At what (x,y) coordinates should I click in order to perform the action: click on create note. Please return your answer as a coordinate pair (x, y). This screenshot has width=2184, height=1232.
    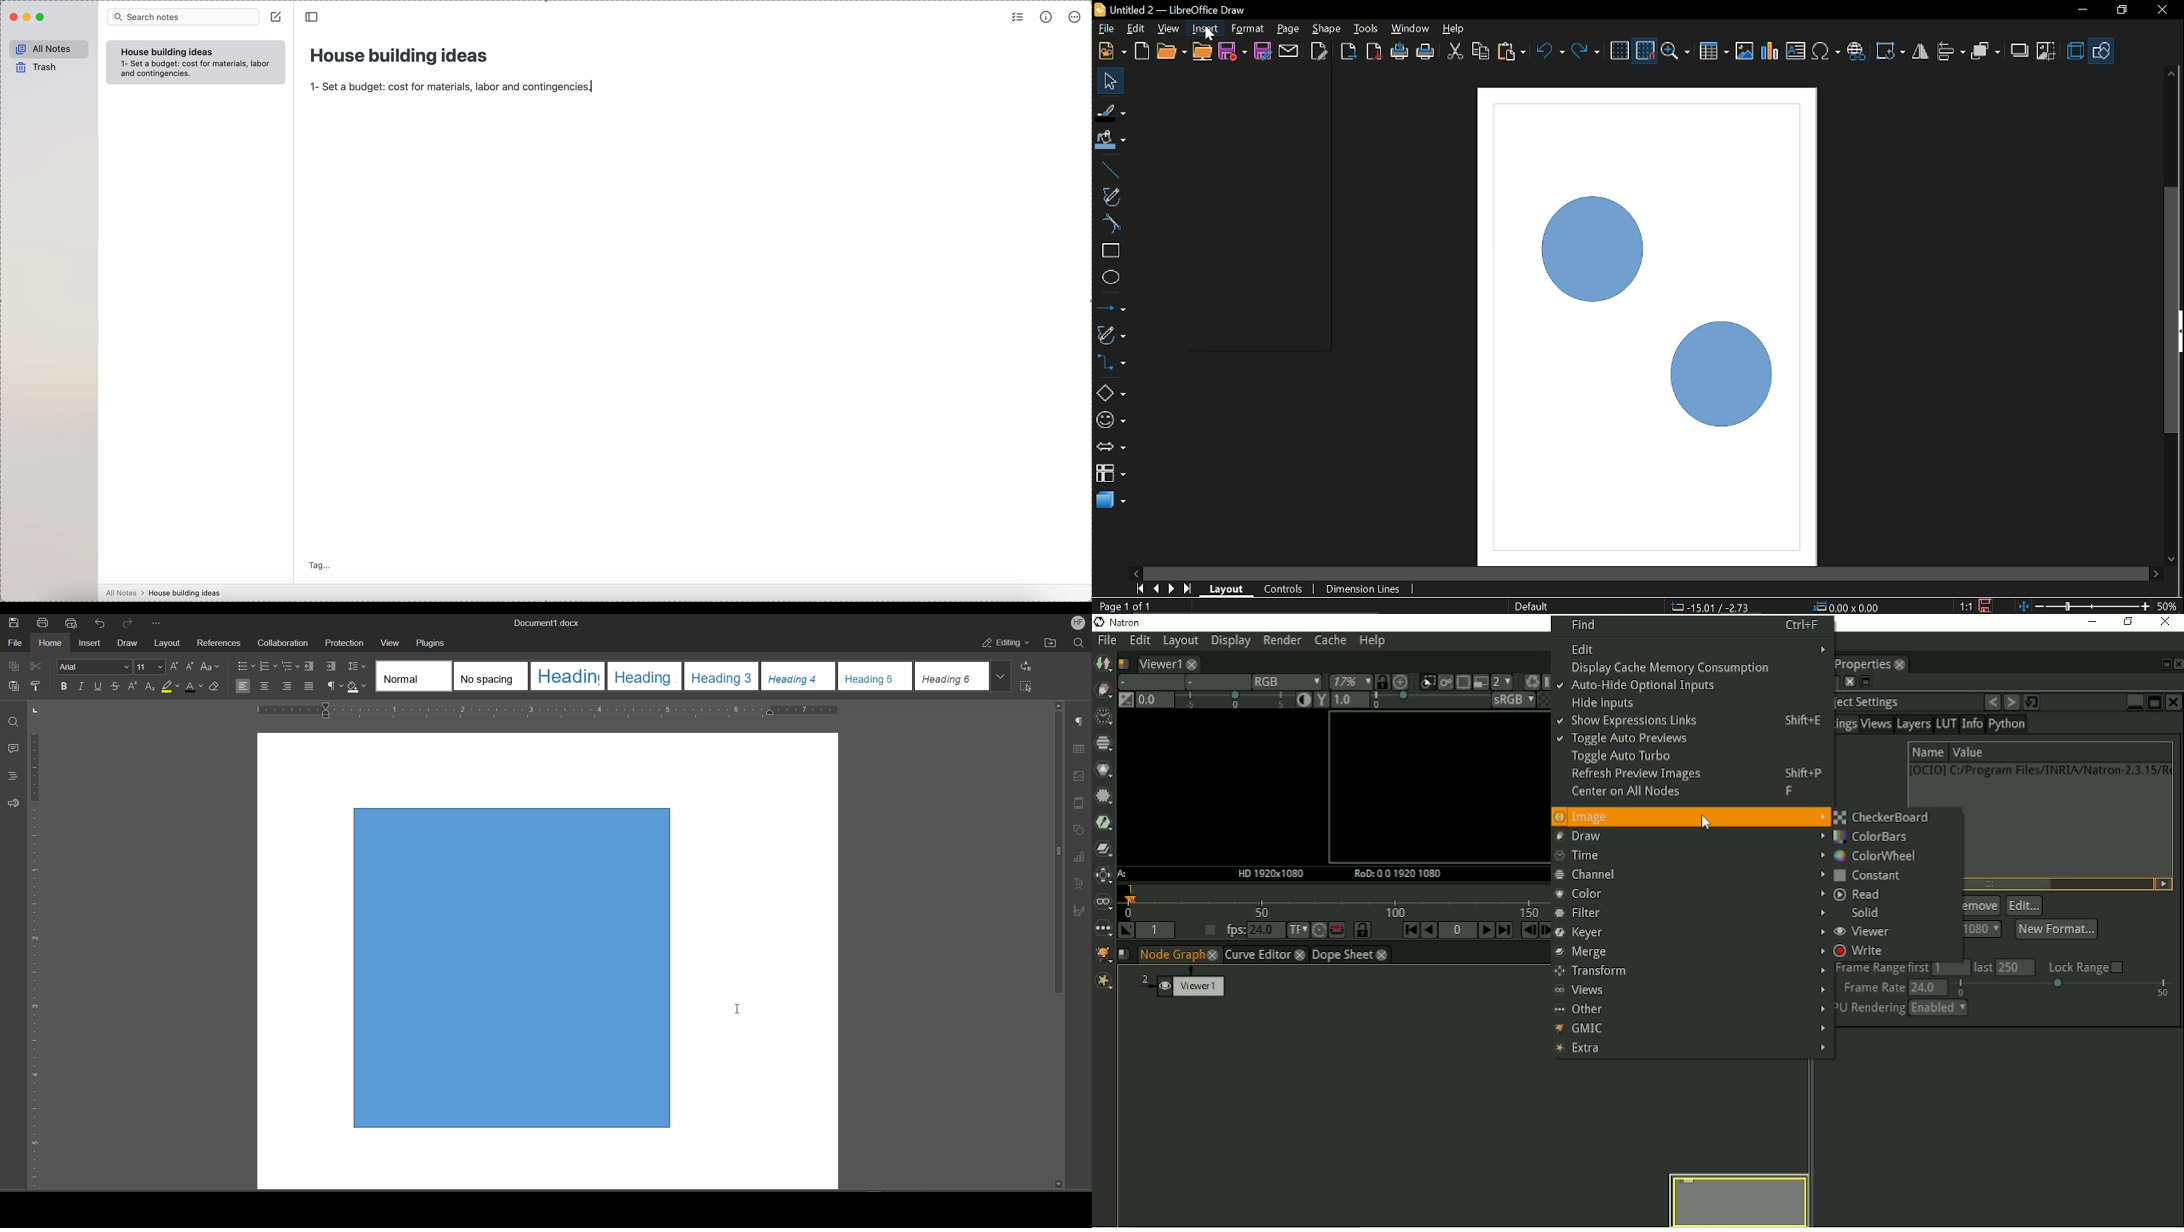
    Looking at the image, I should click on (278, 20).